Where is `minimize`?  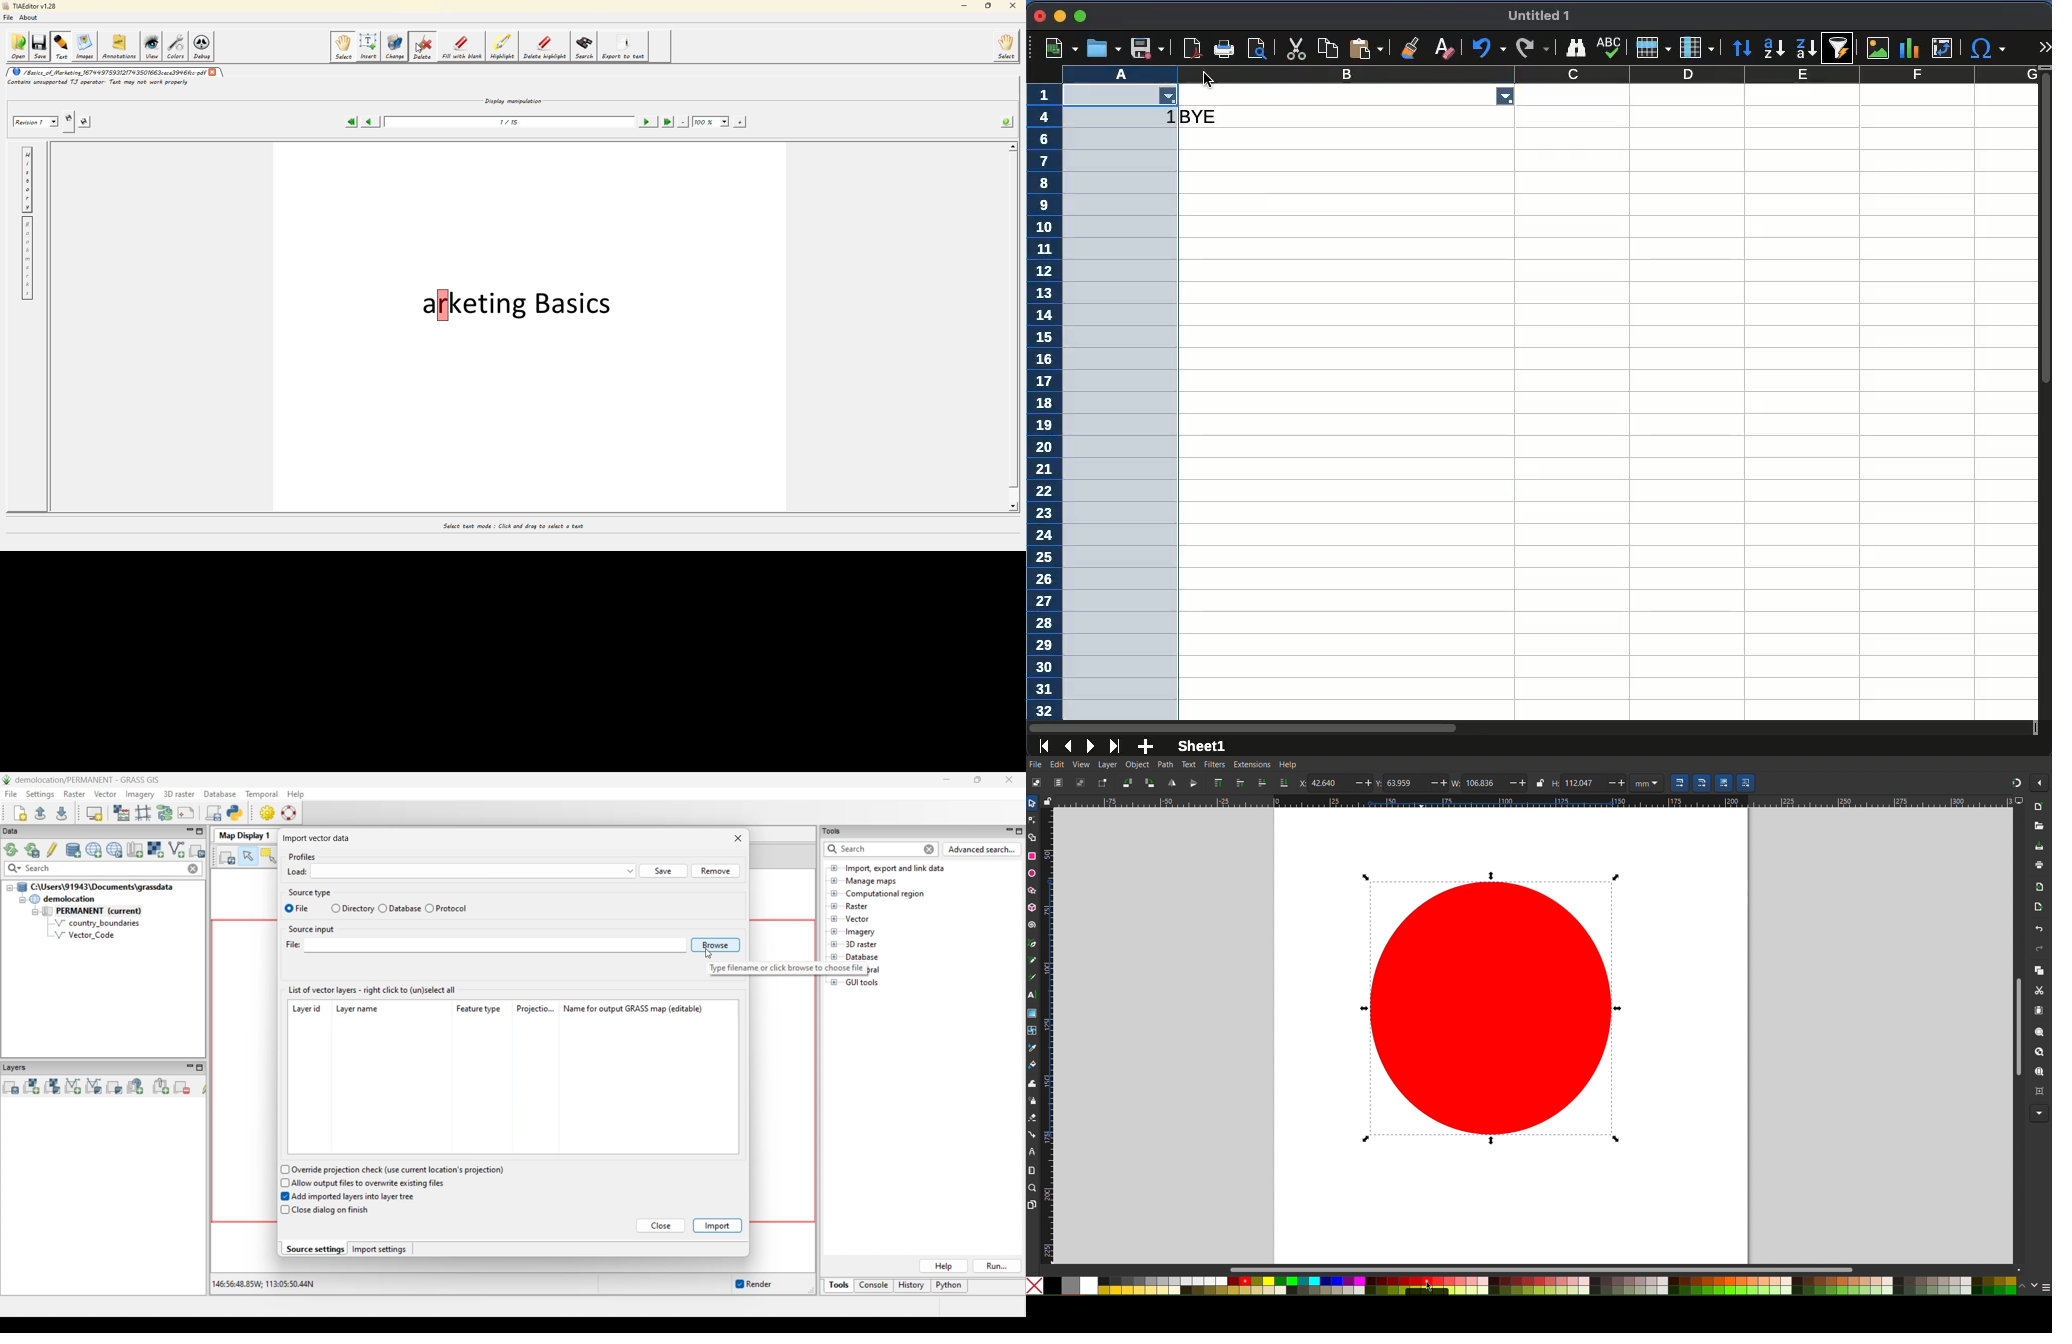 minimize is located at coordinates (1059, 15).